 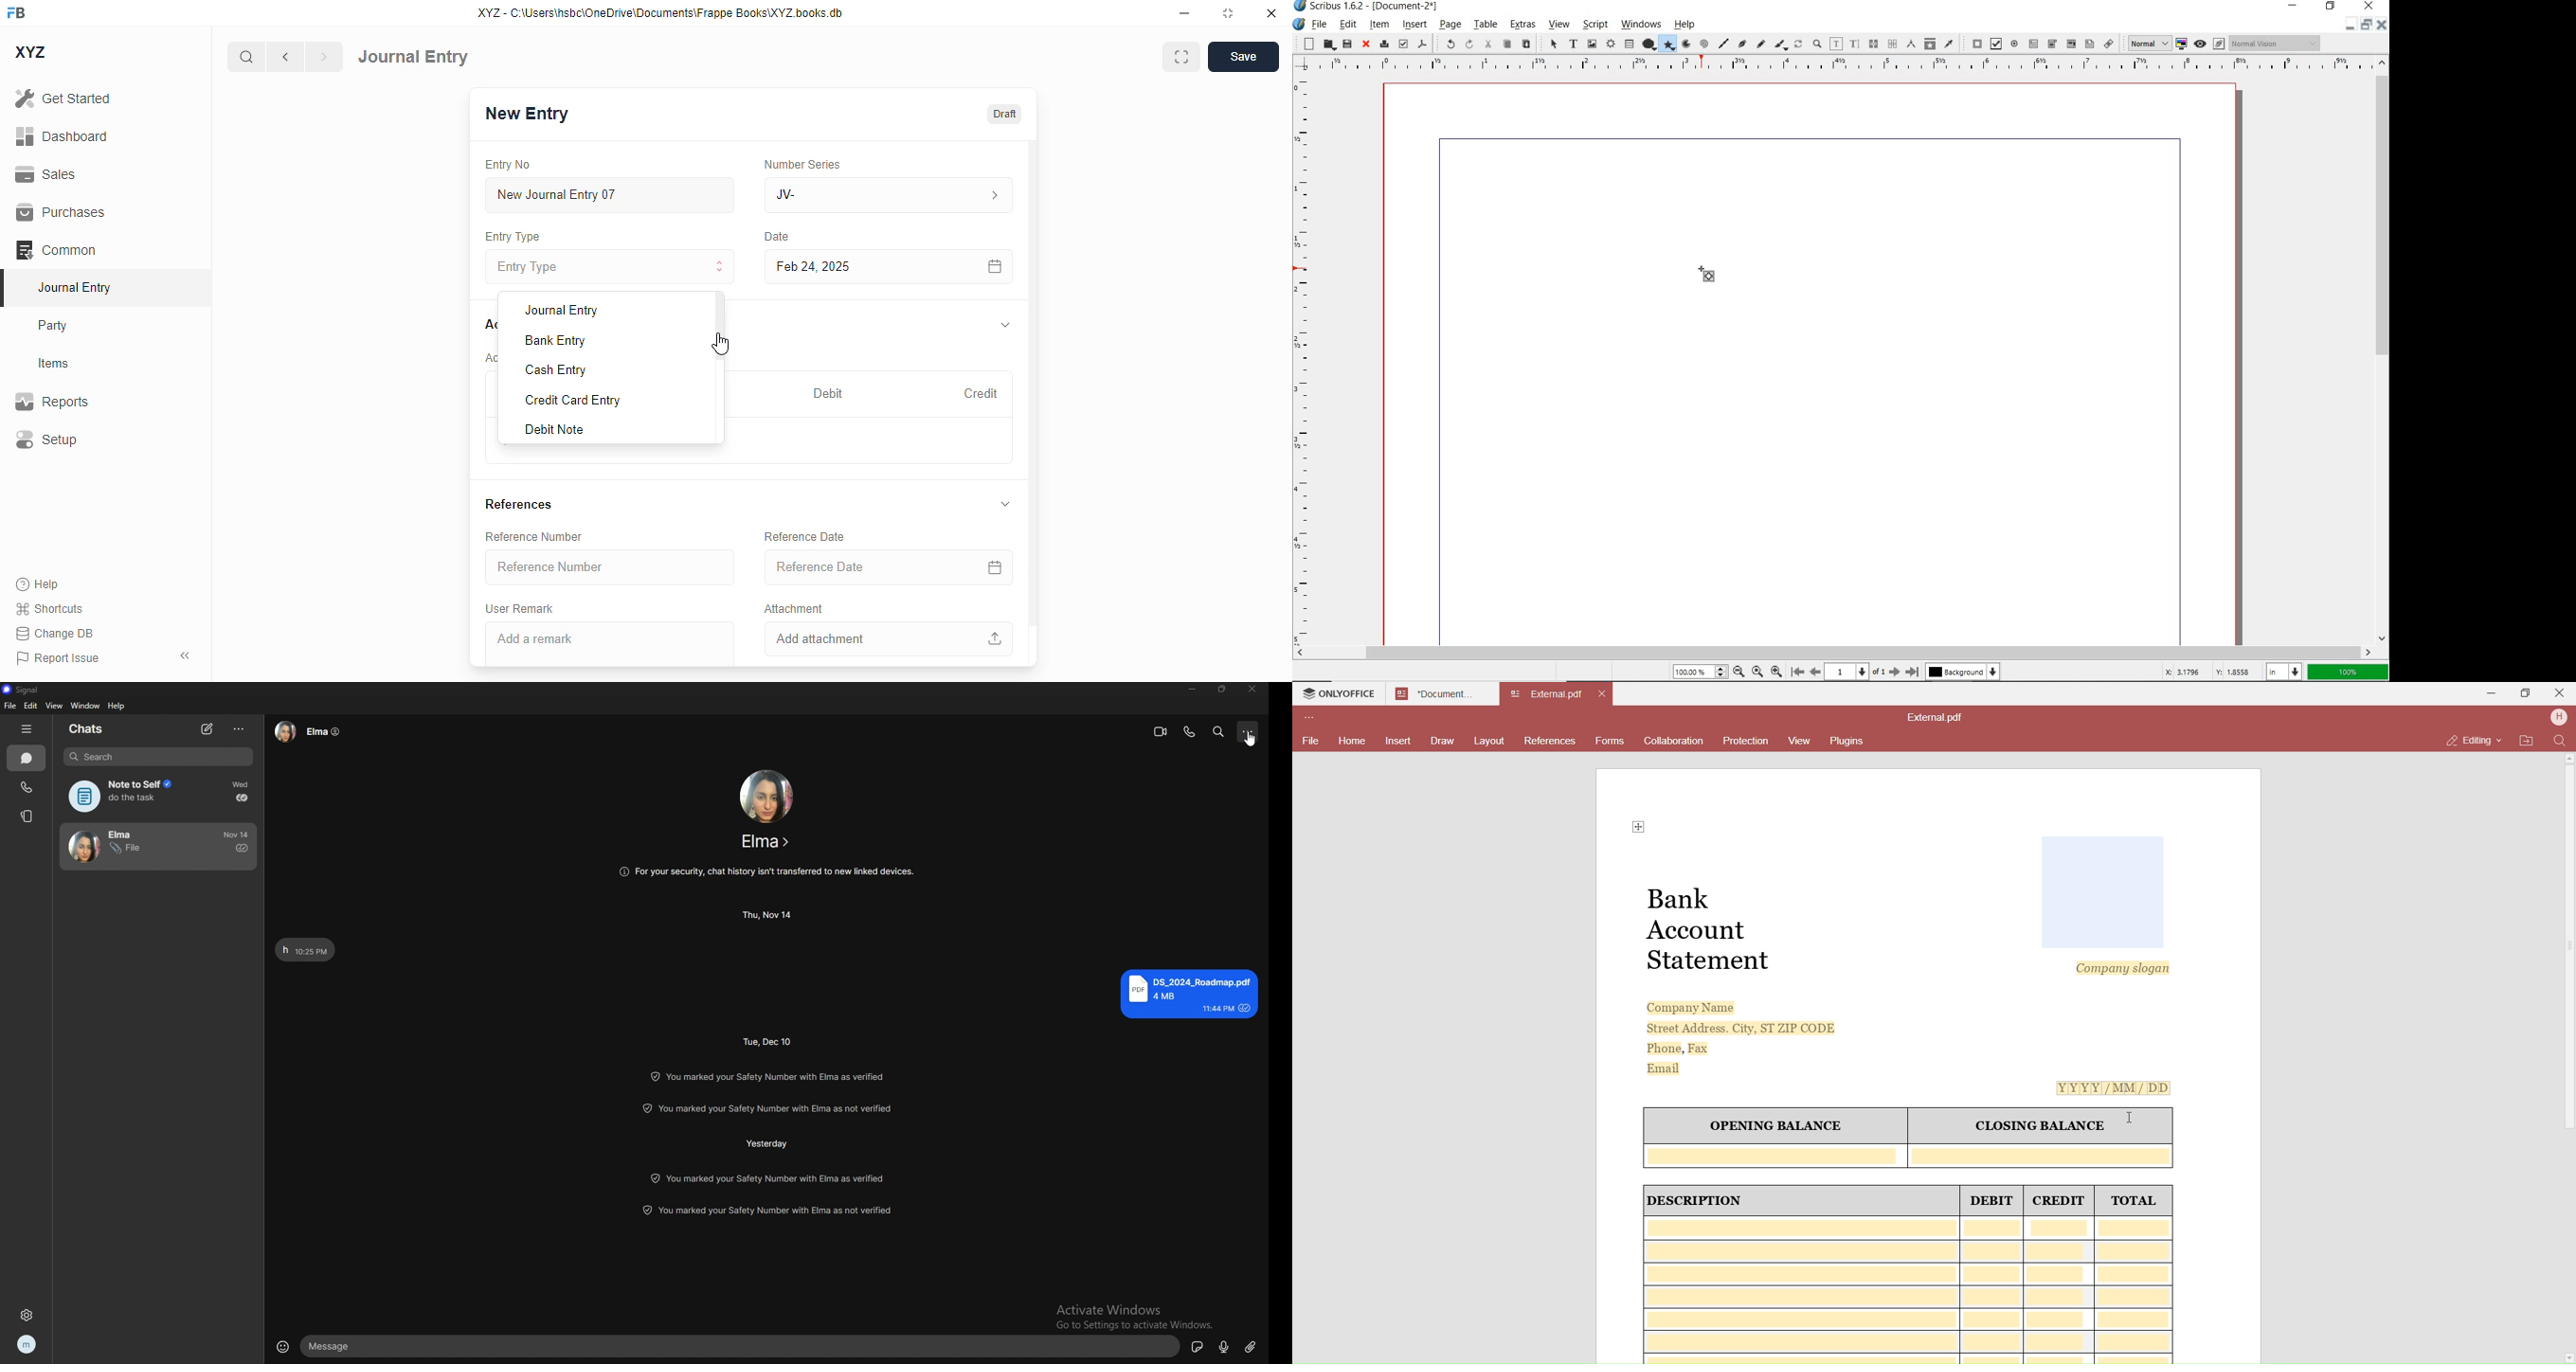 I want to click on Photograph, so click(x=2103, y=891).